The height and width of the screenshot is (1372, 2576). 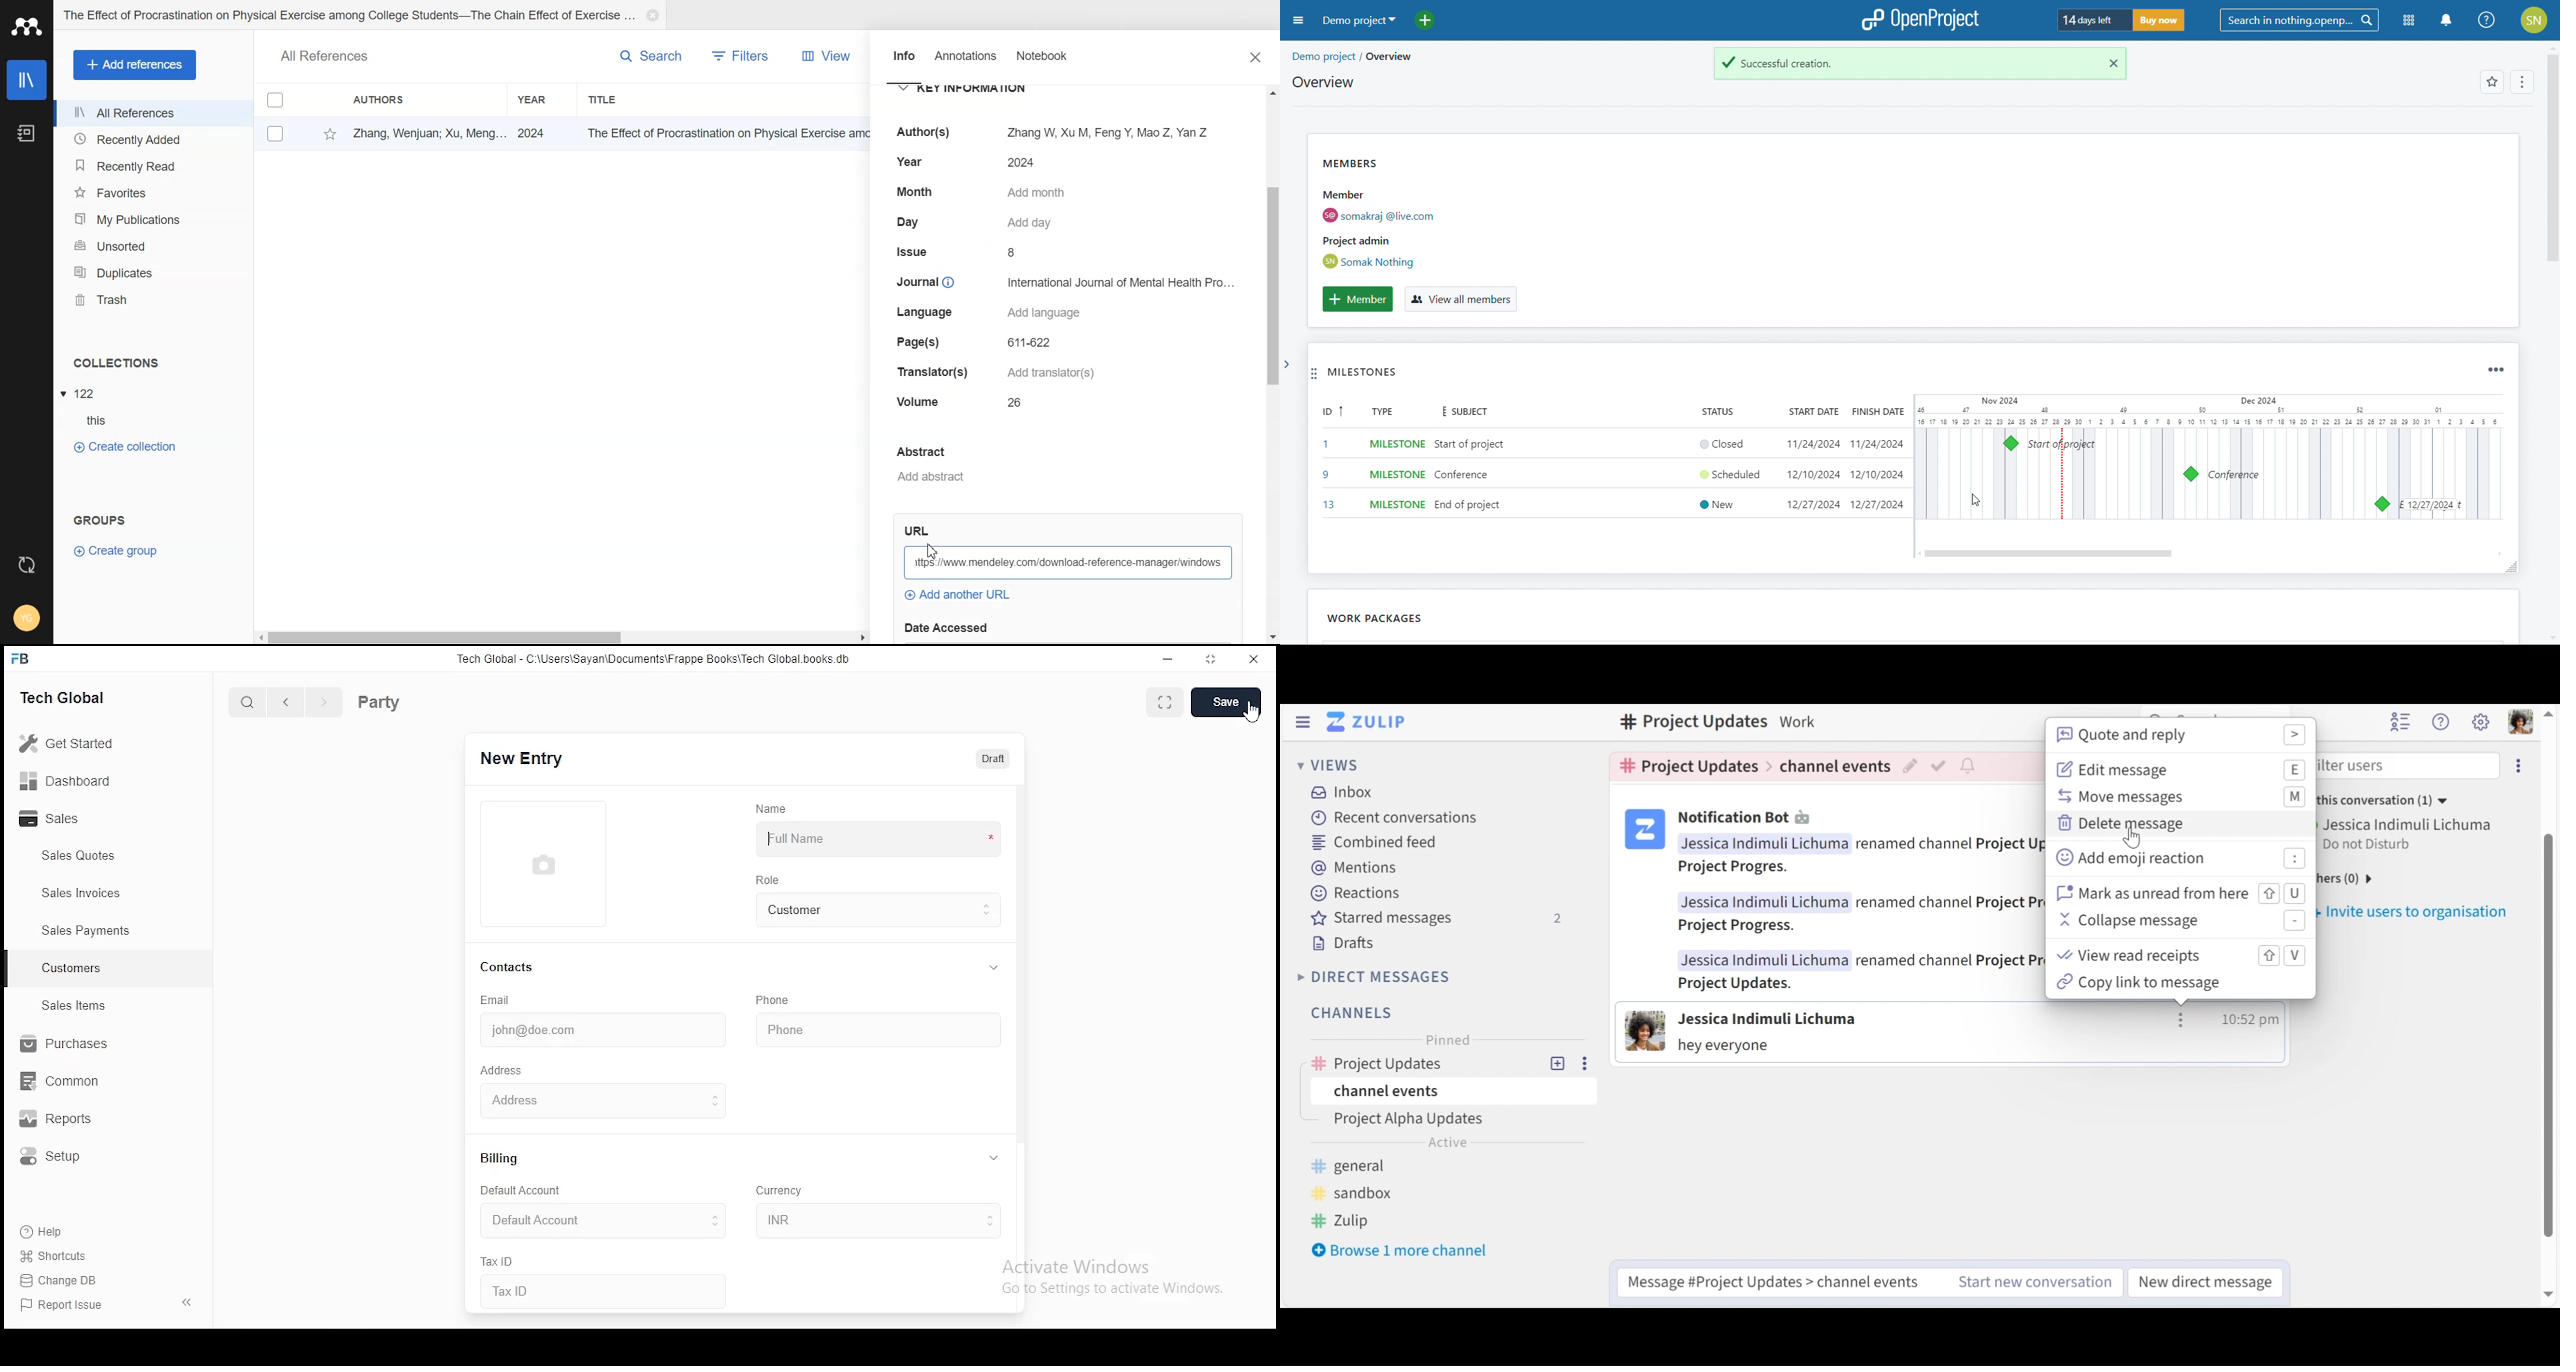 I want to click on reports, so click(x=64, y=1120).